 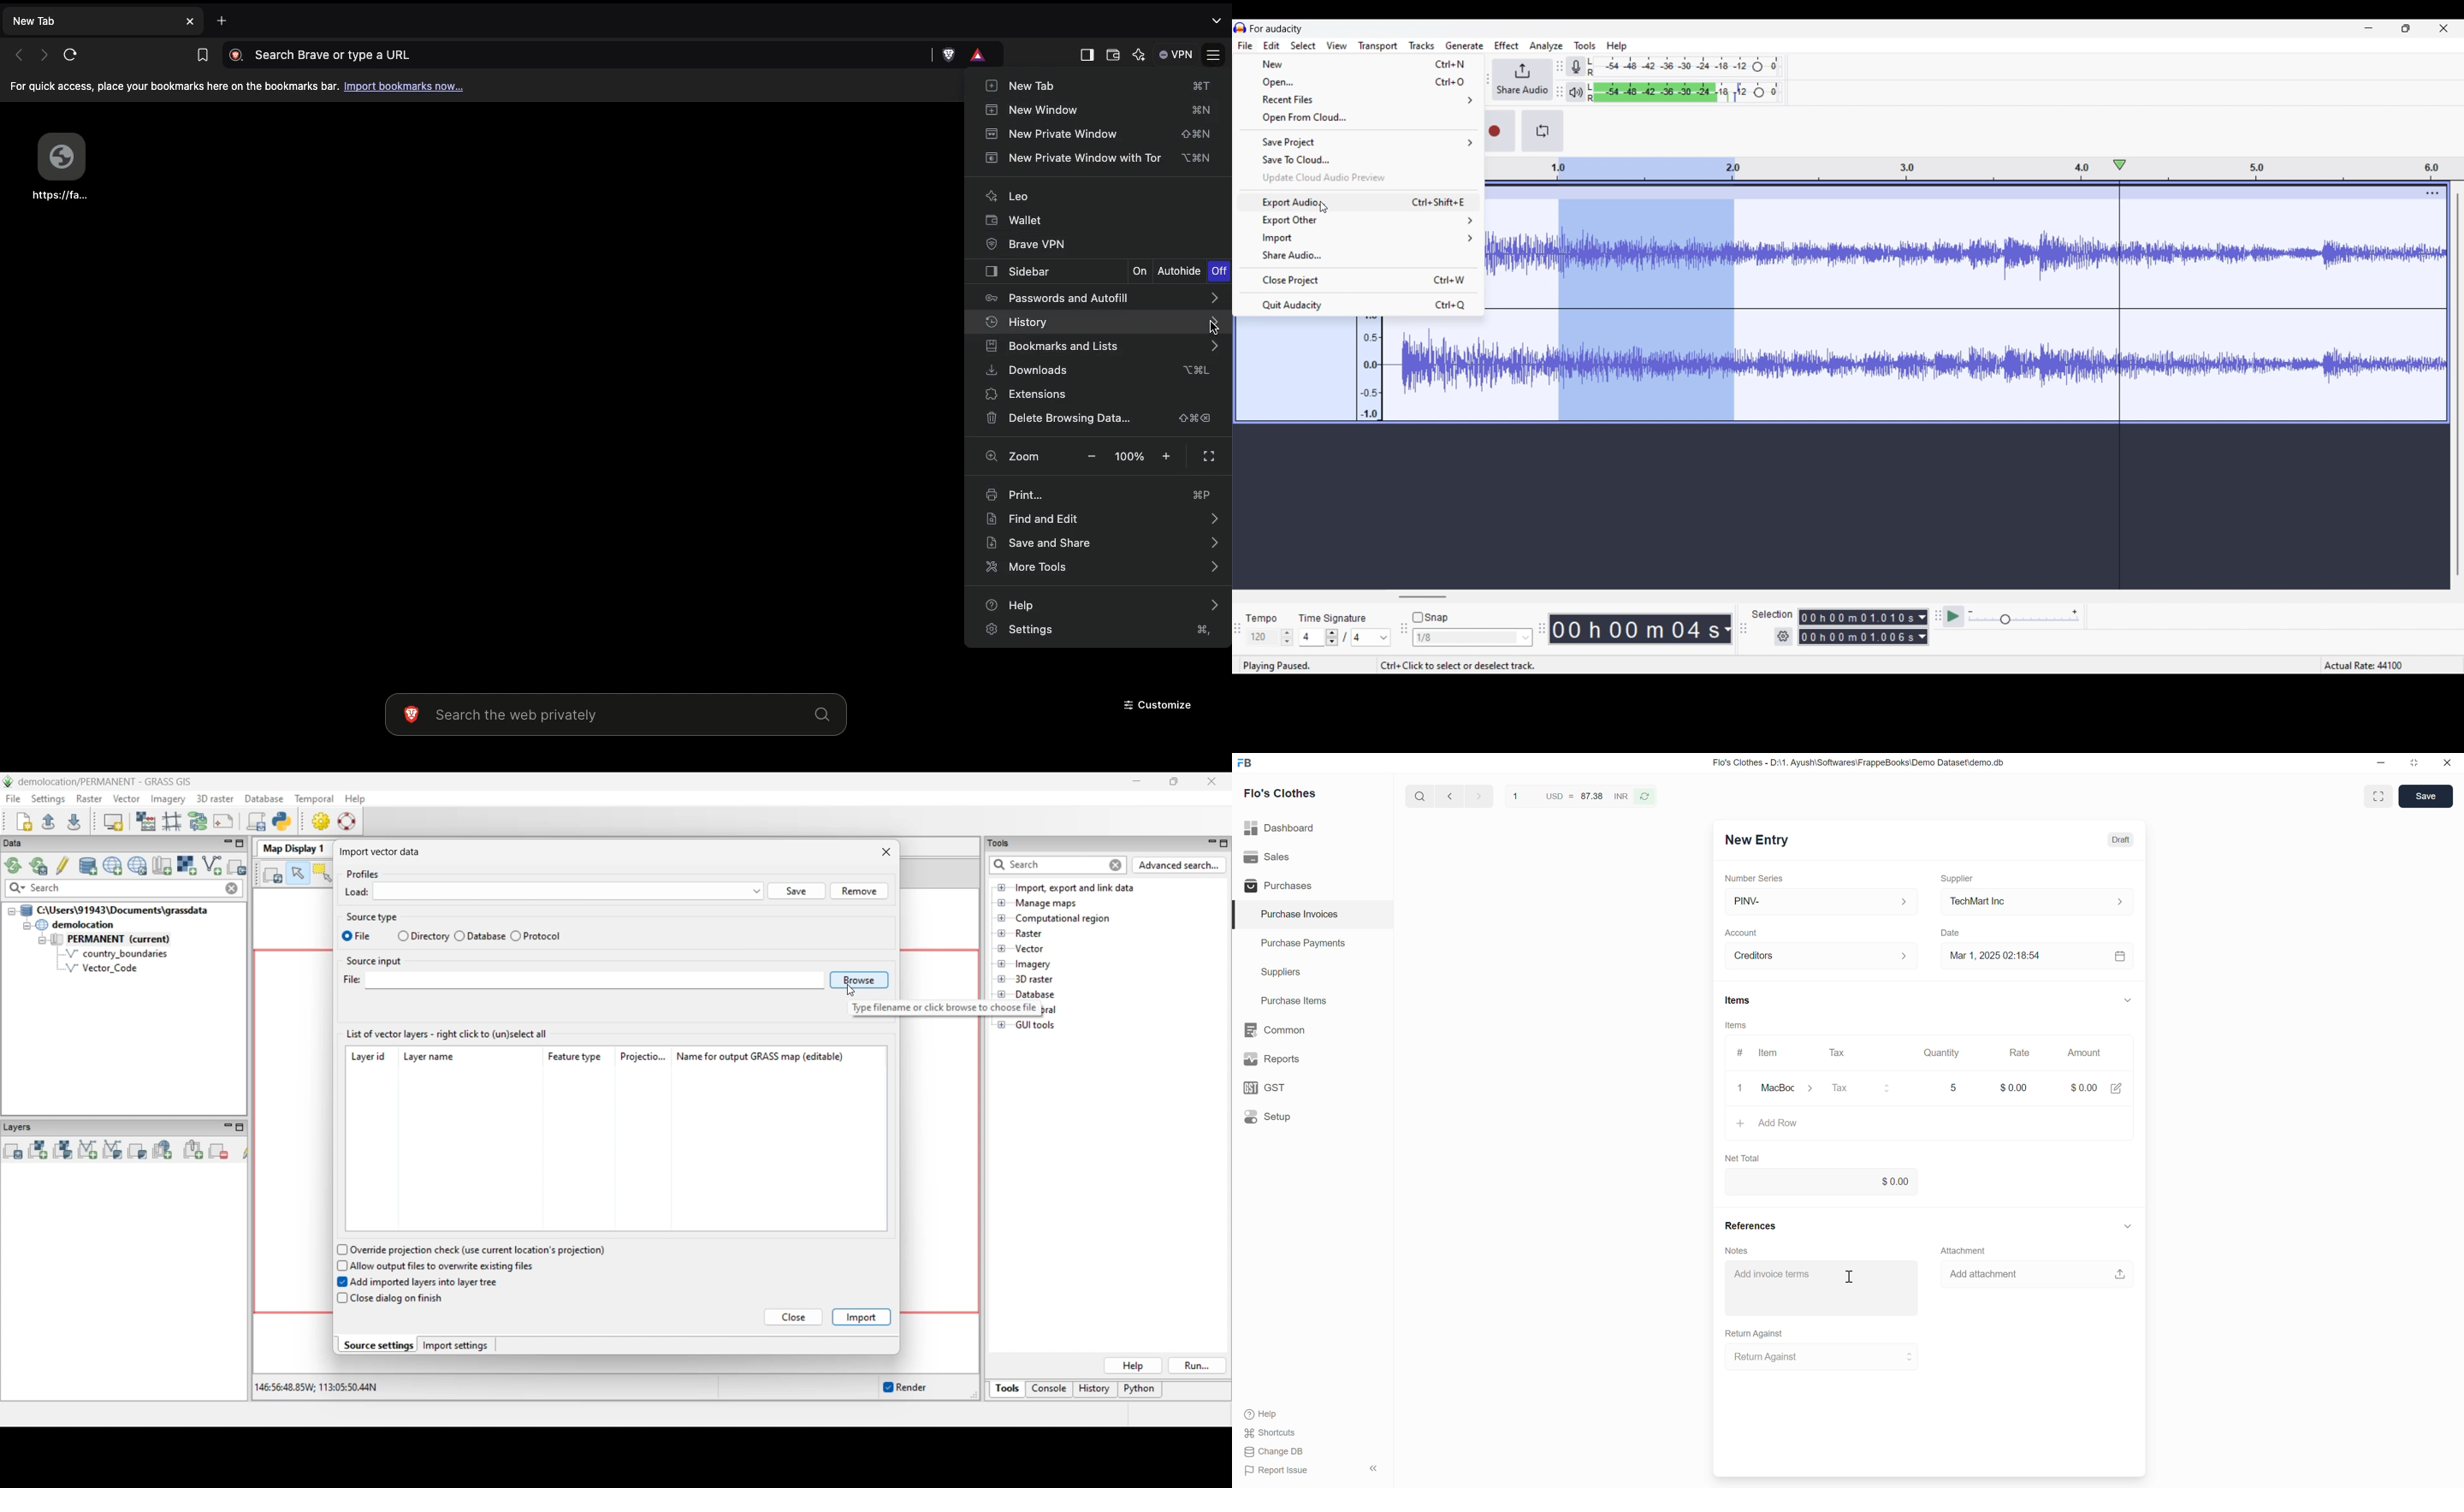 What do you see at coordinates (1325, 207) in the screenshot?
I see `Cursor` at bounding box center [1325, 207].